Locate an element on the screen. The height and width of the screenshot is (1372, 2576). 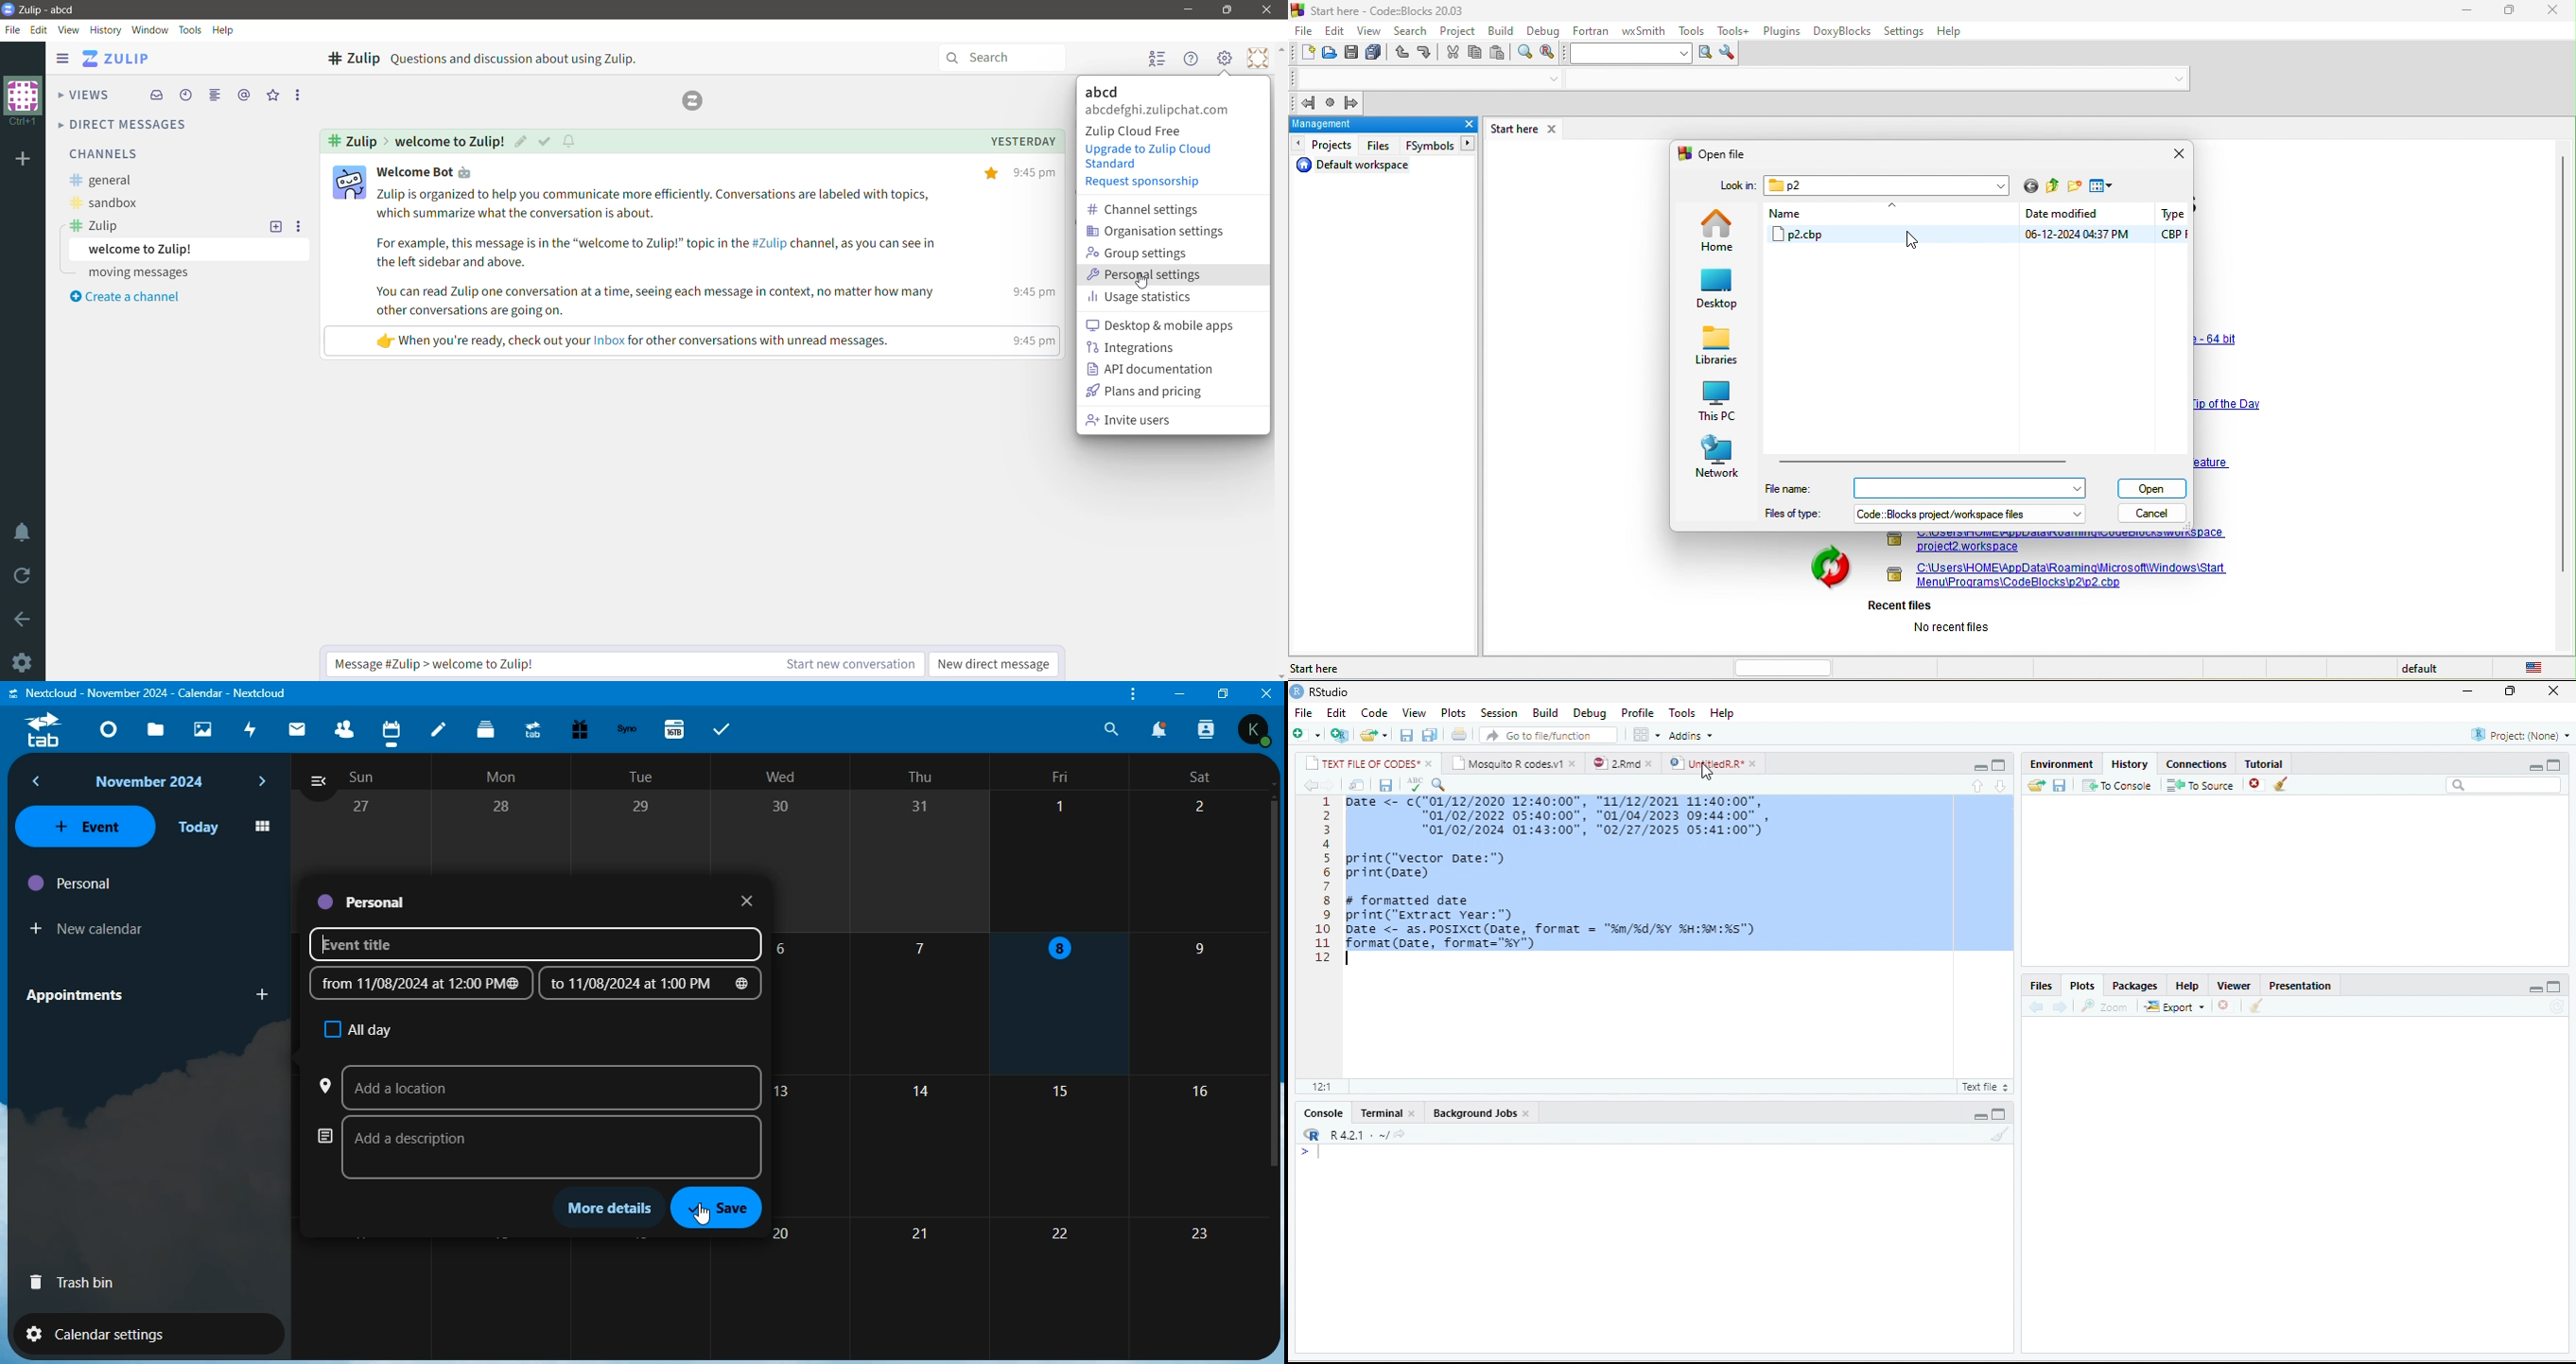
new is located at coordinates (1305, 52).